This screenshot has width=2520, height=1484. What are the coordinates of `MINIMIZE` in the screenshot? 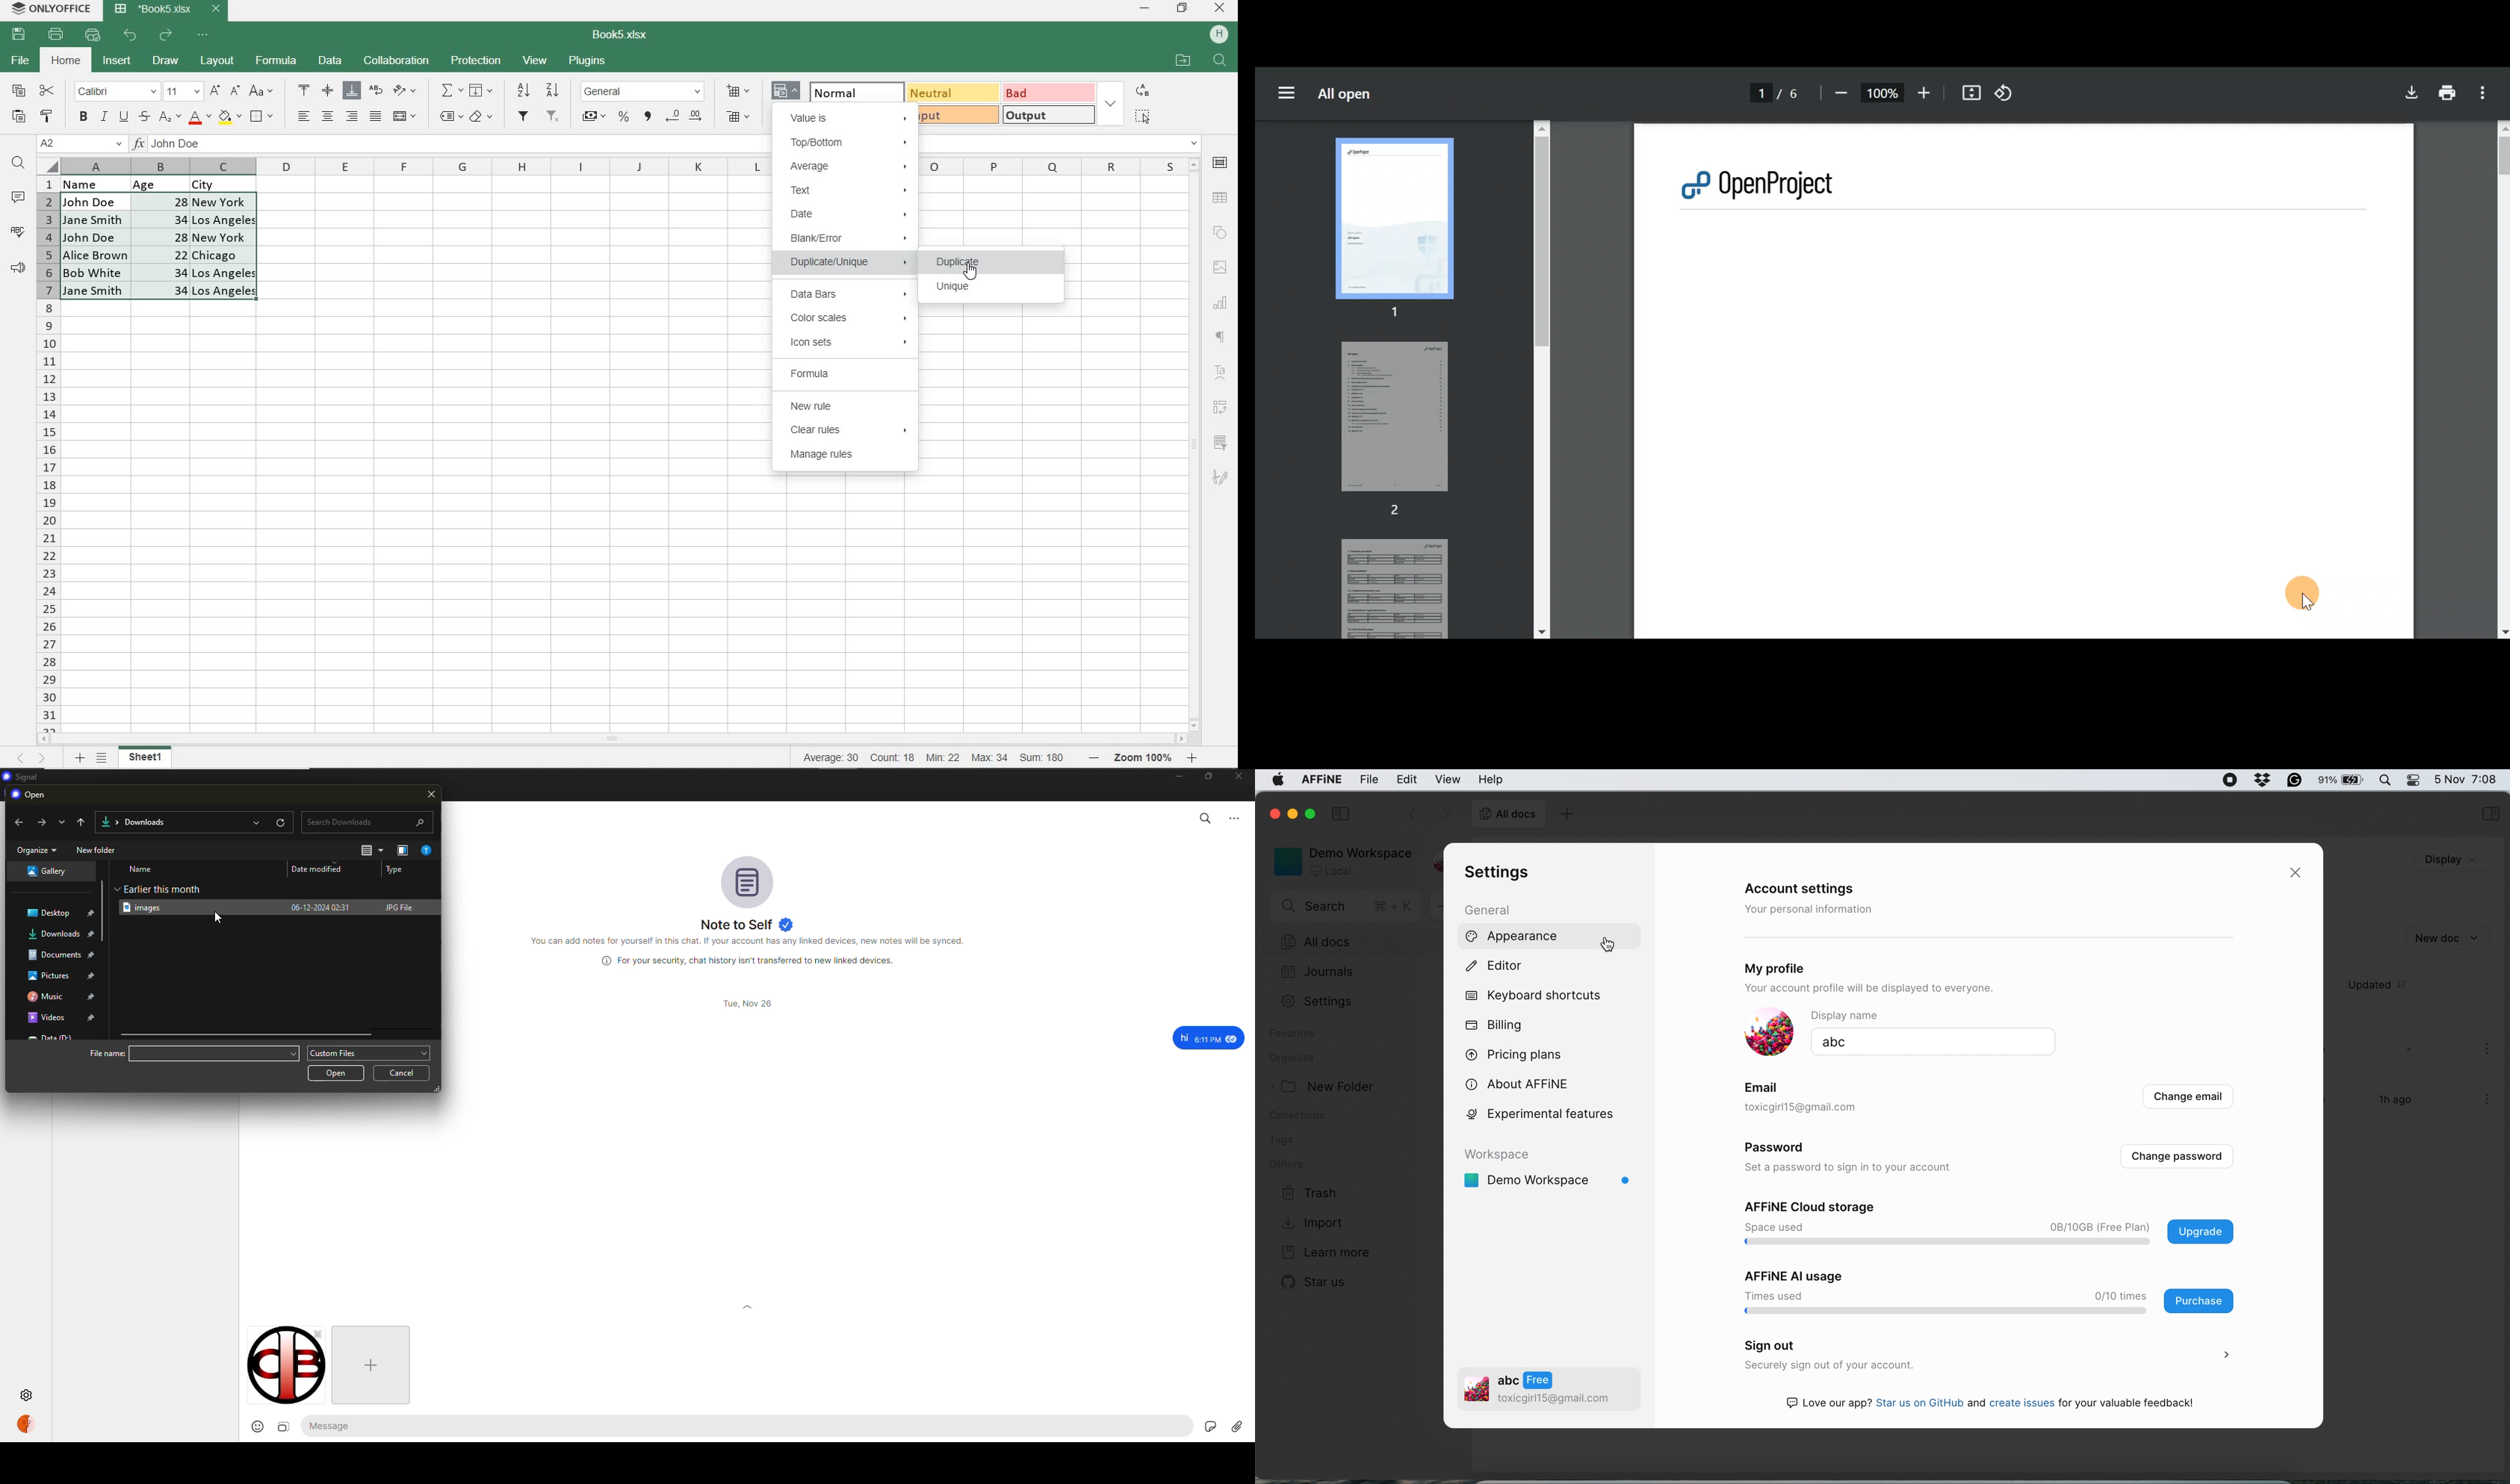 It's located at (1146, 9).